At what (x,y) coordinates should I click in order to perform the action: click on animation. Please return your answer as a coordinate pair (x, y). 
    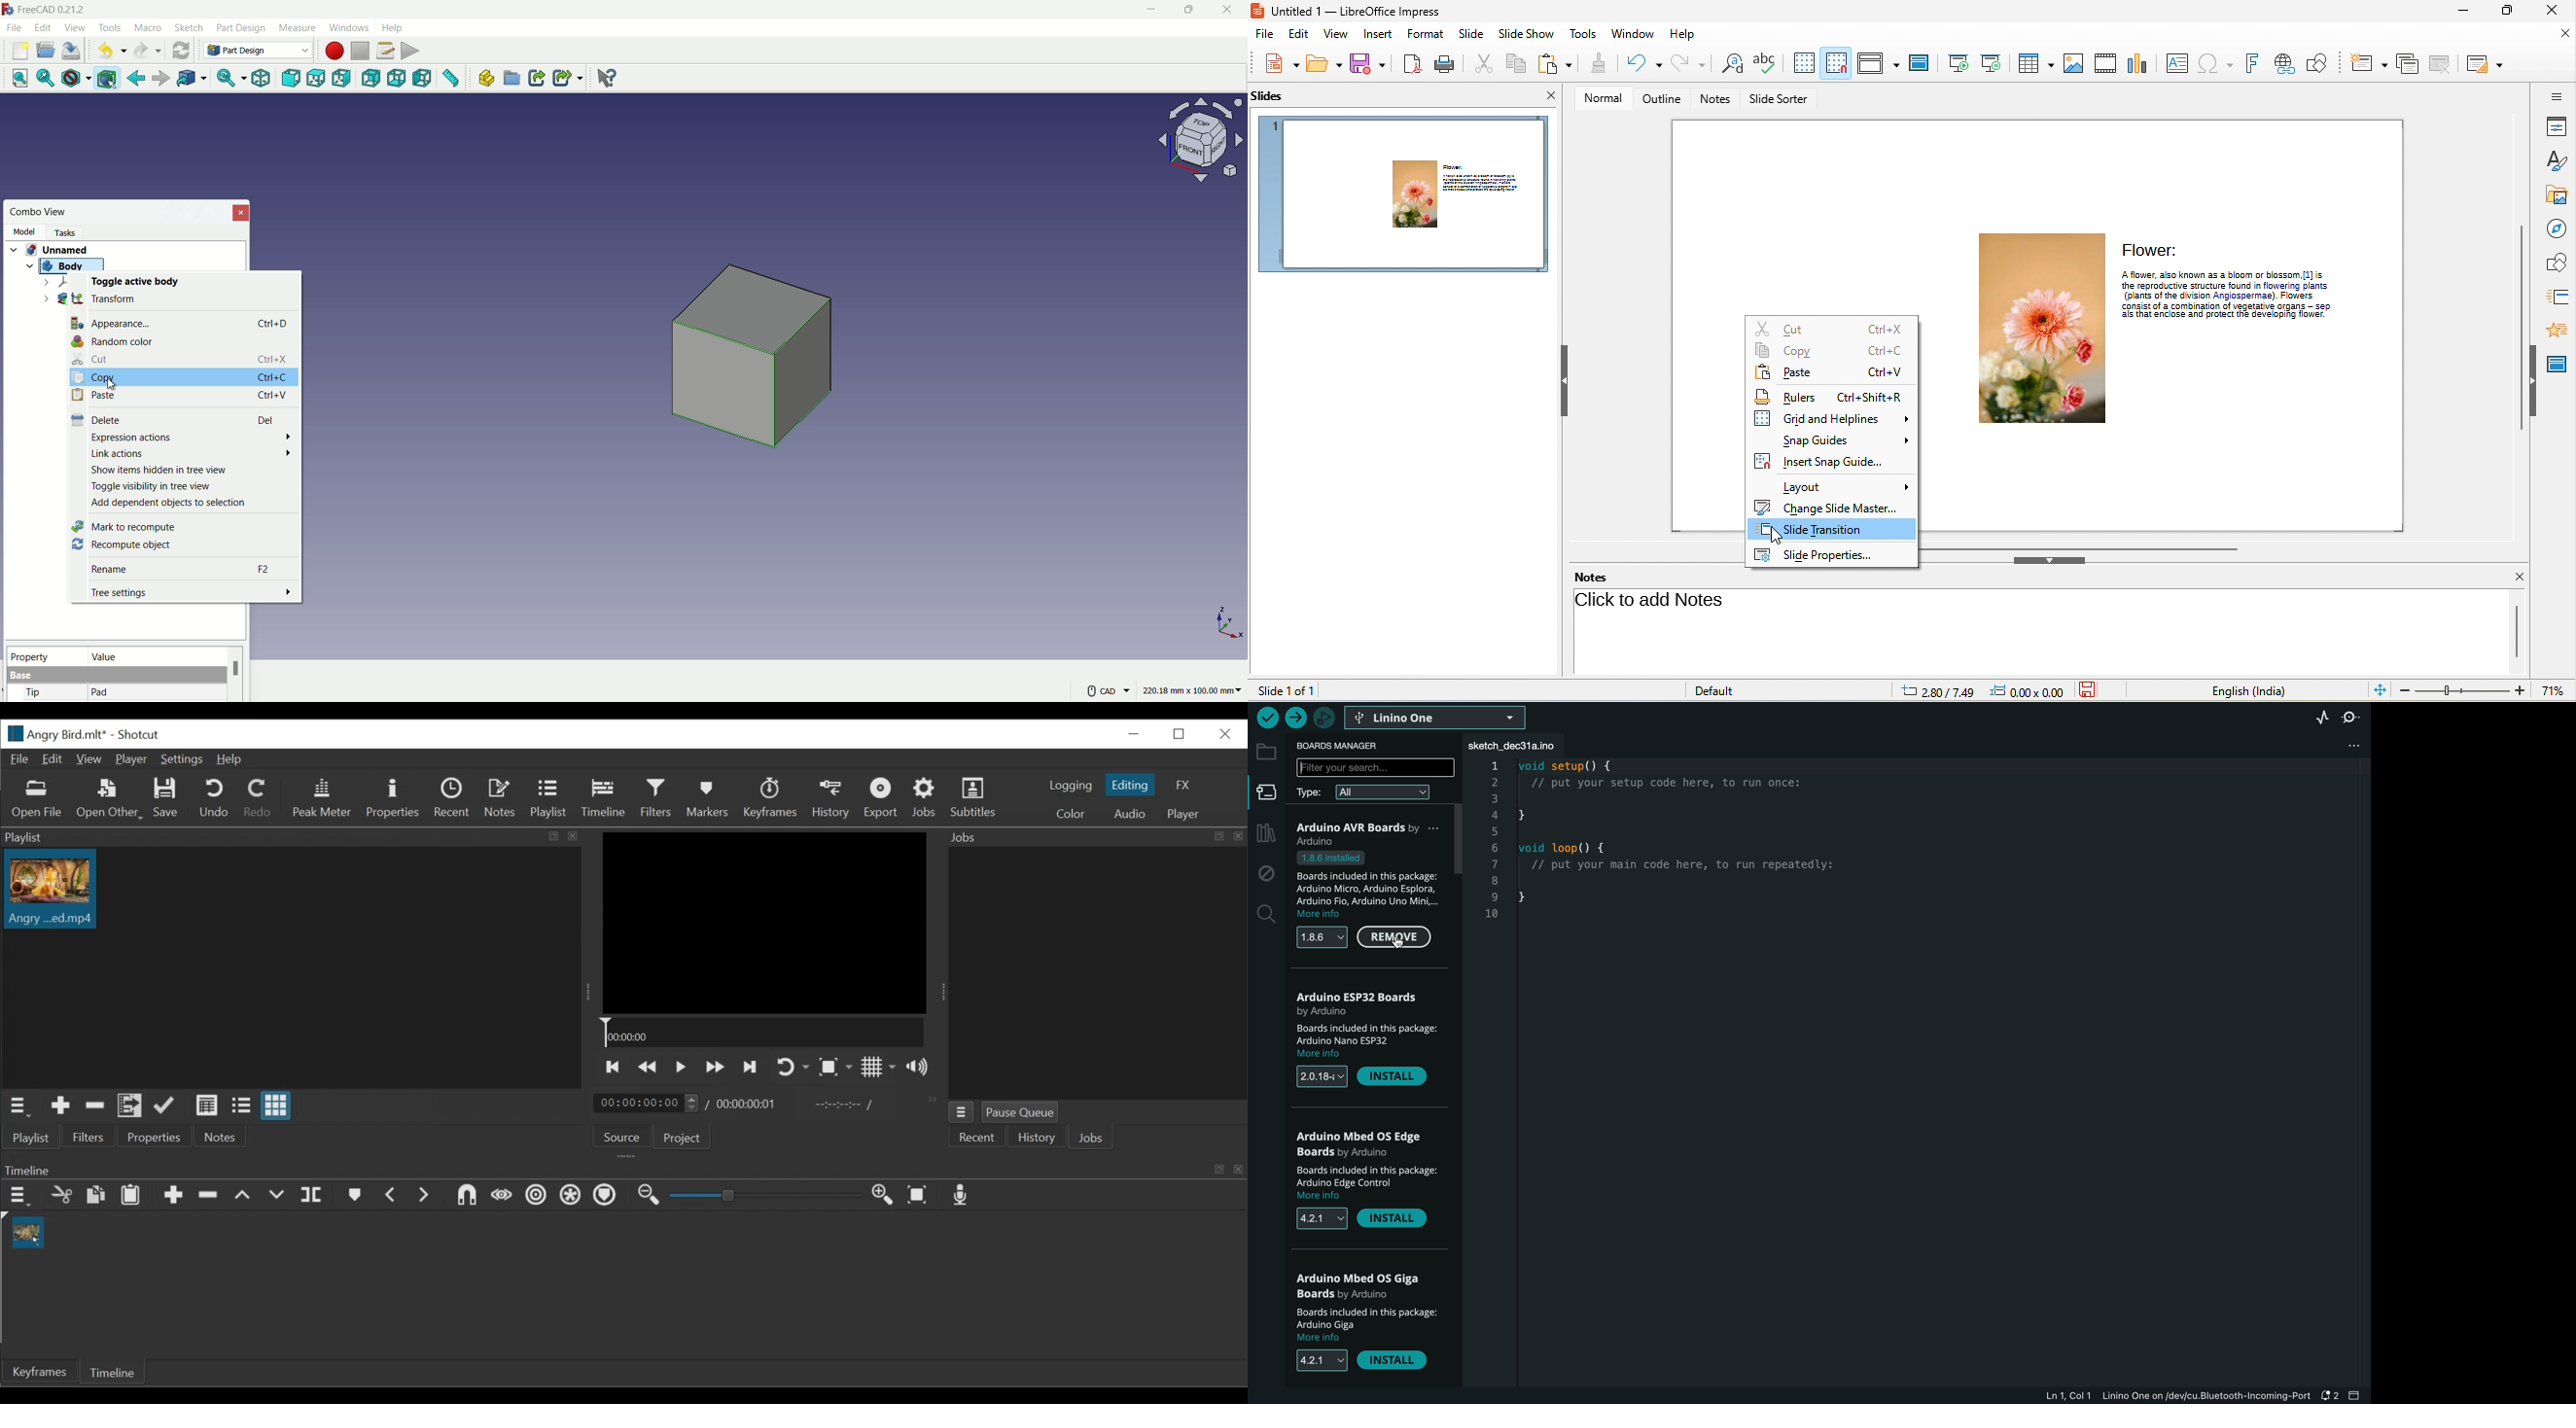
    Looking at the image, I should click on (2559, 328).